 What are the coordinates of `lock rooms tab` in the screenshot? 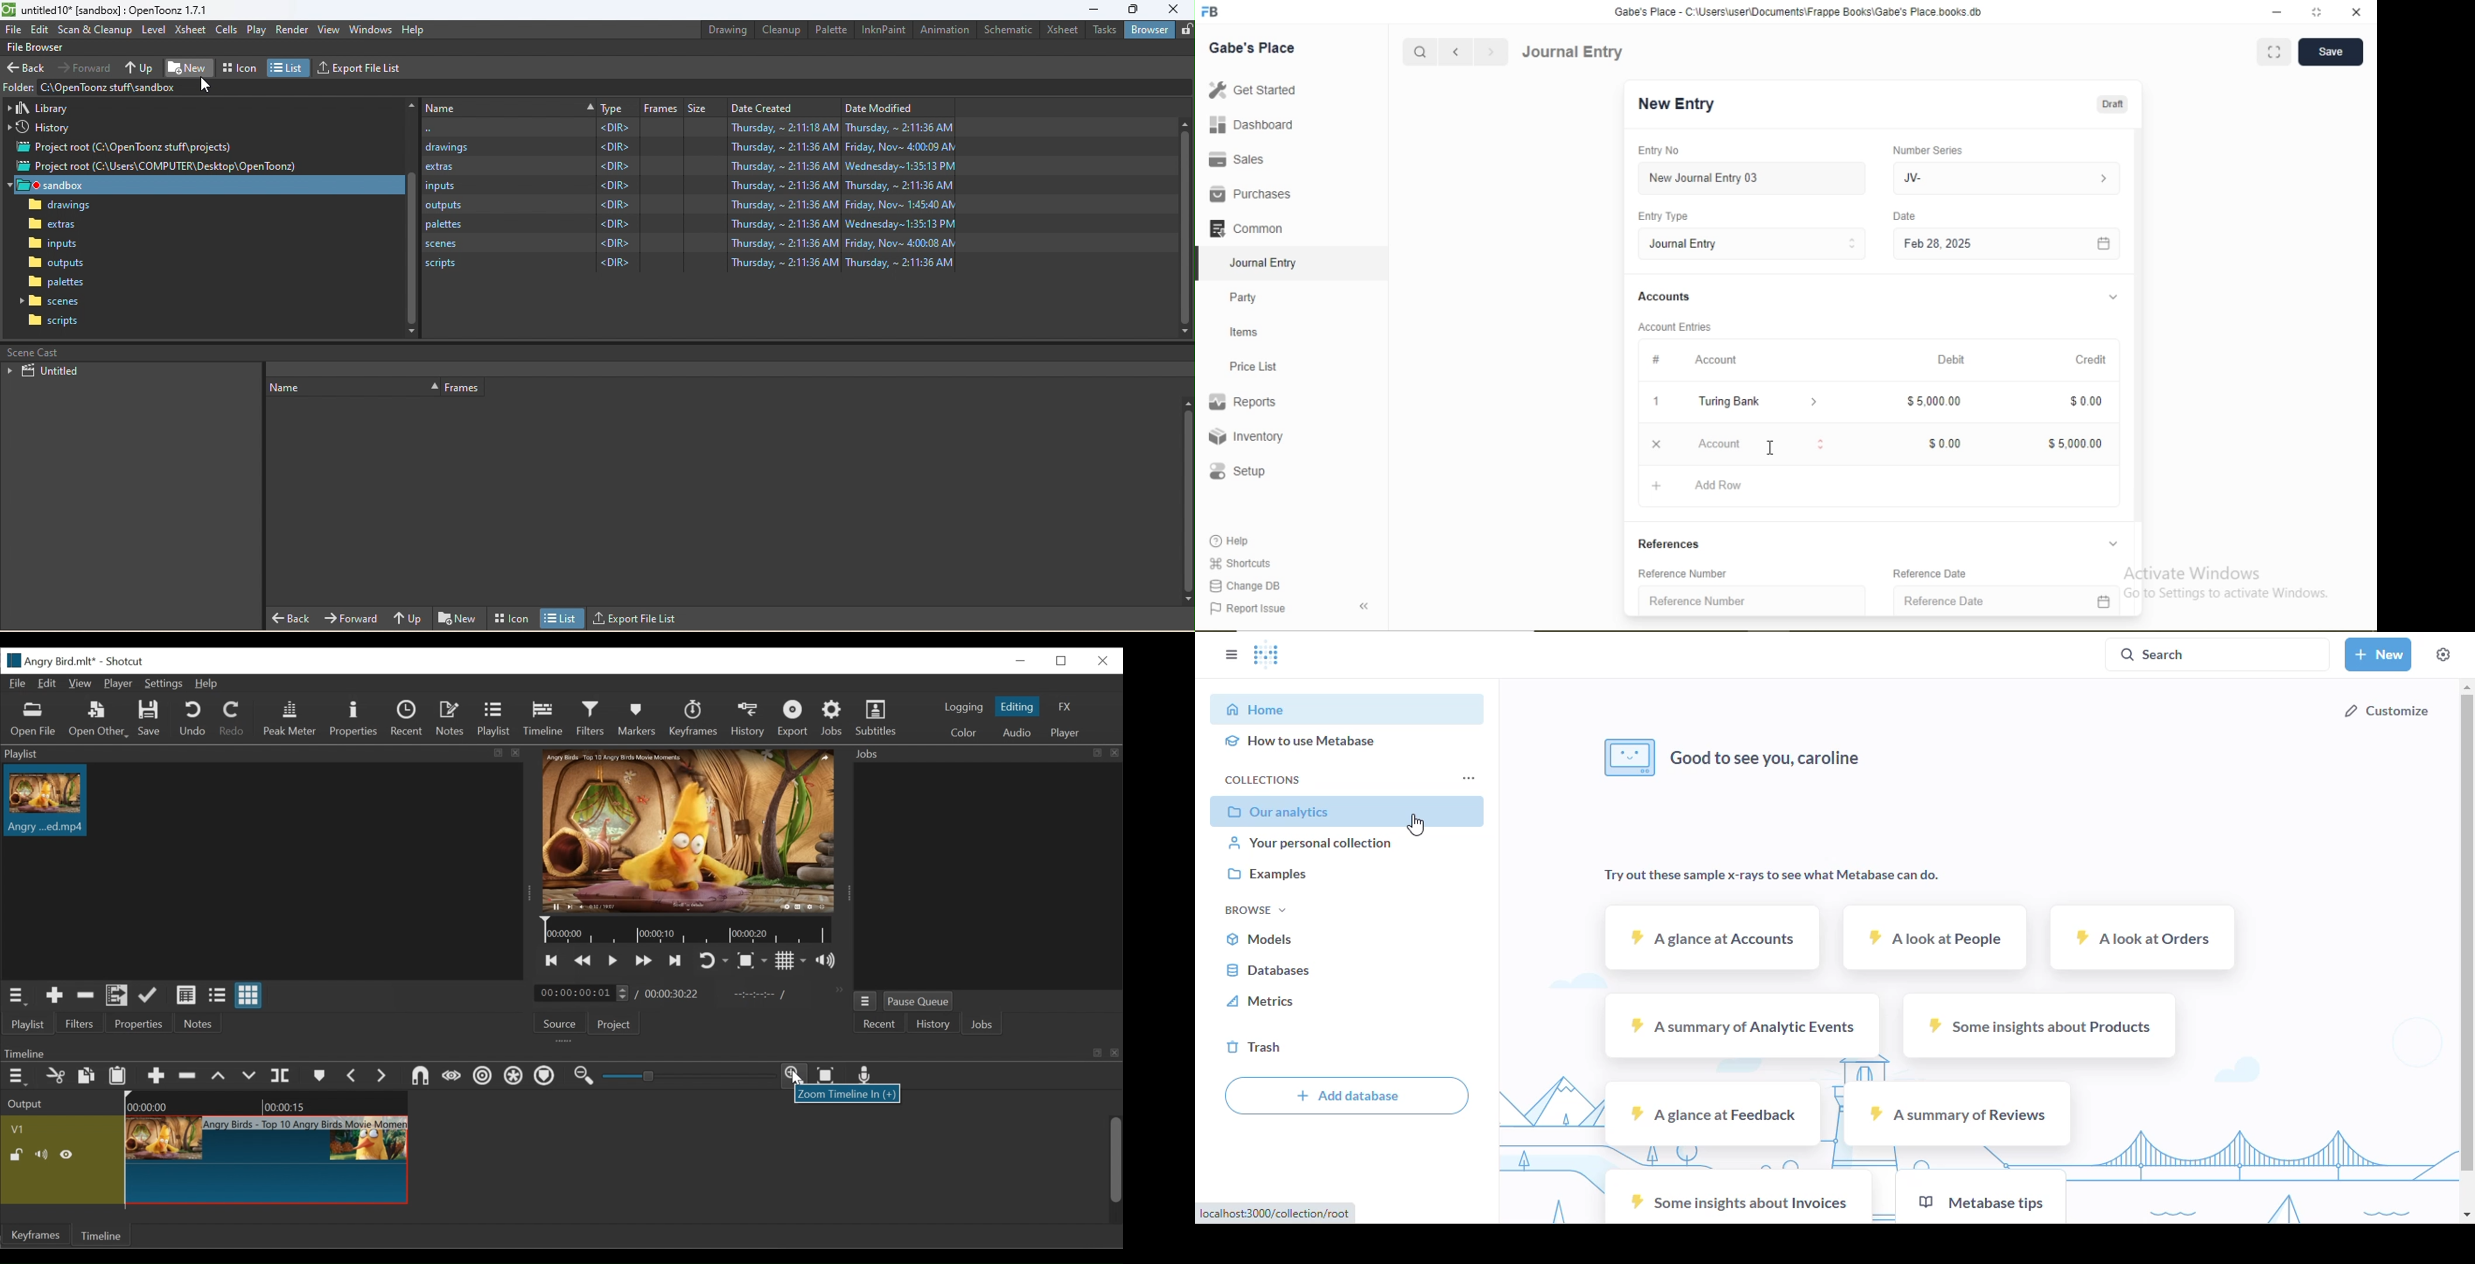 It's located at (1186, 29).